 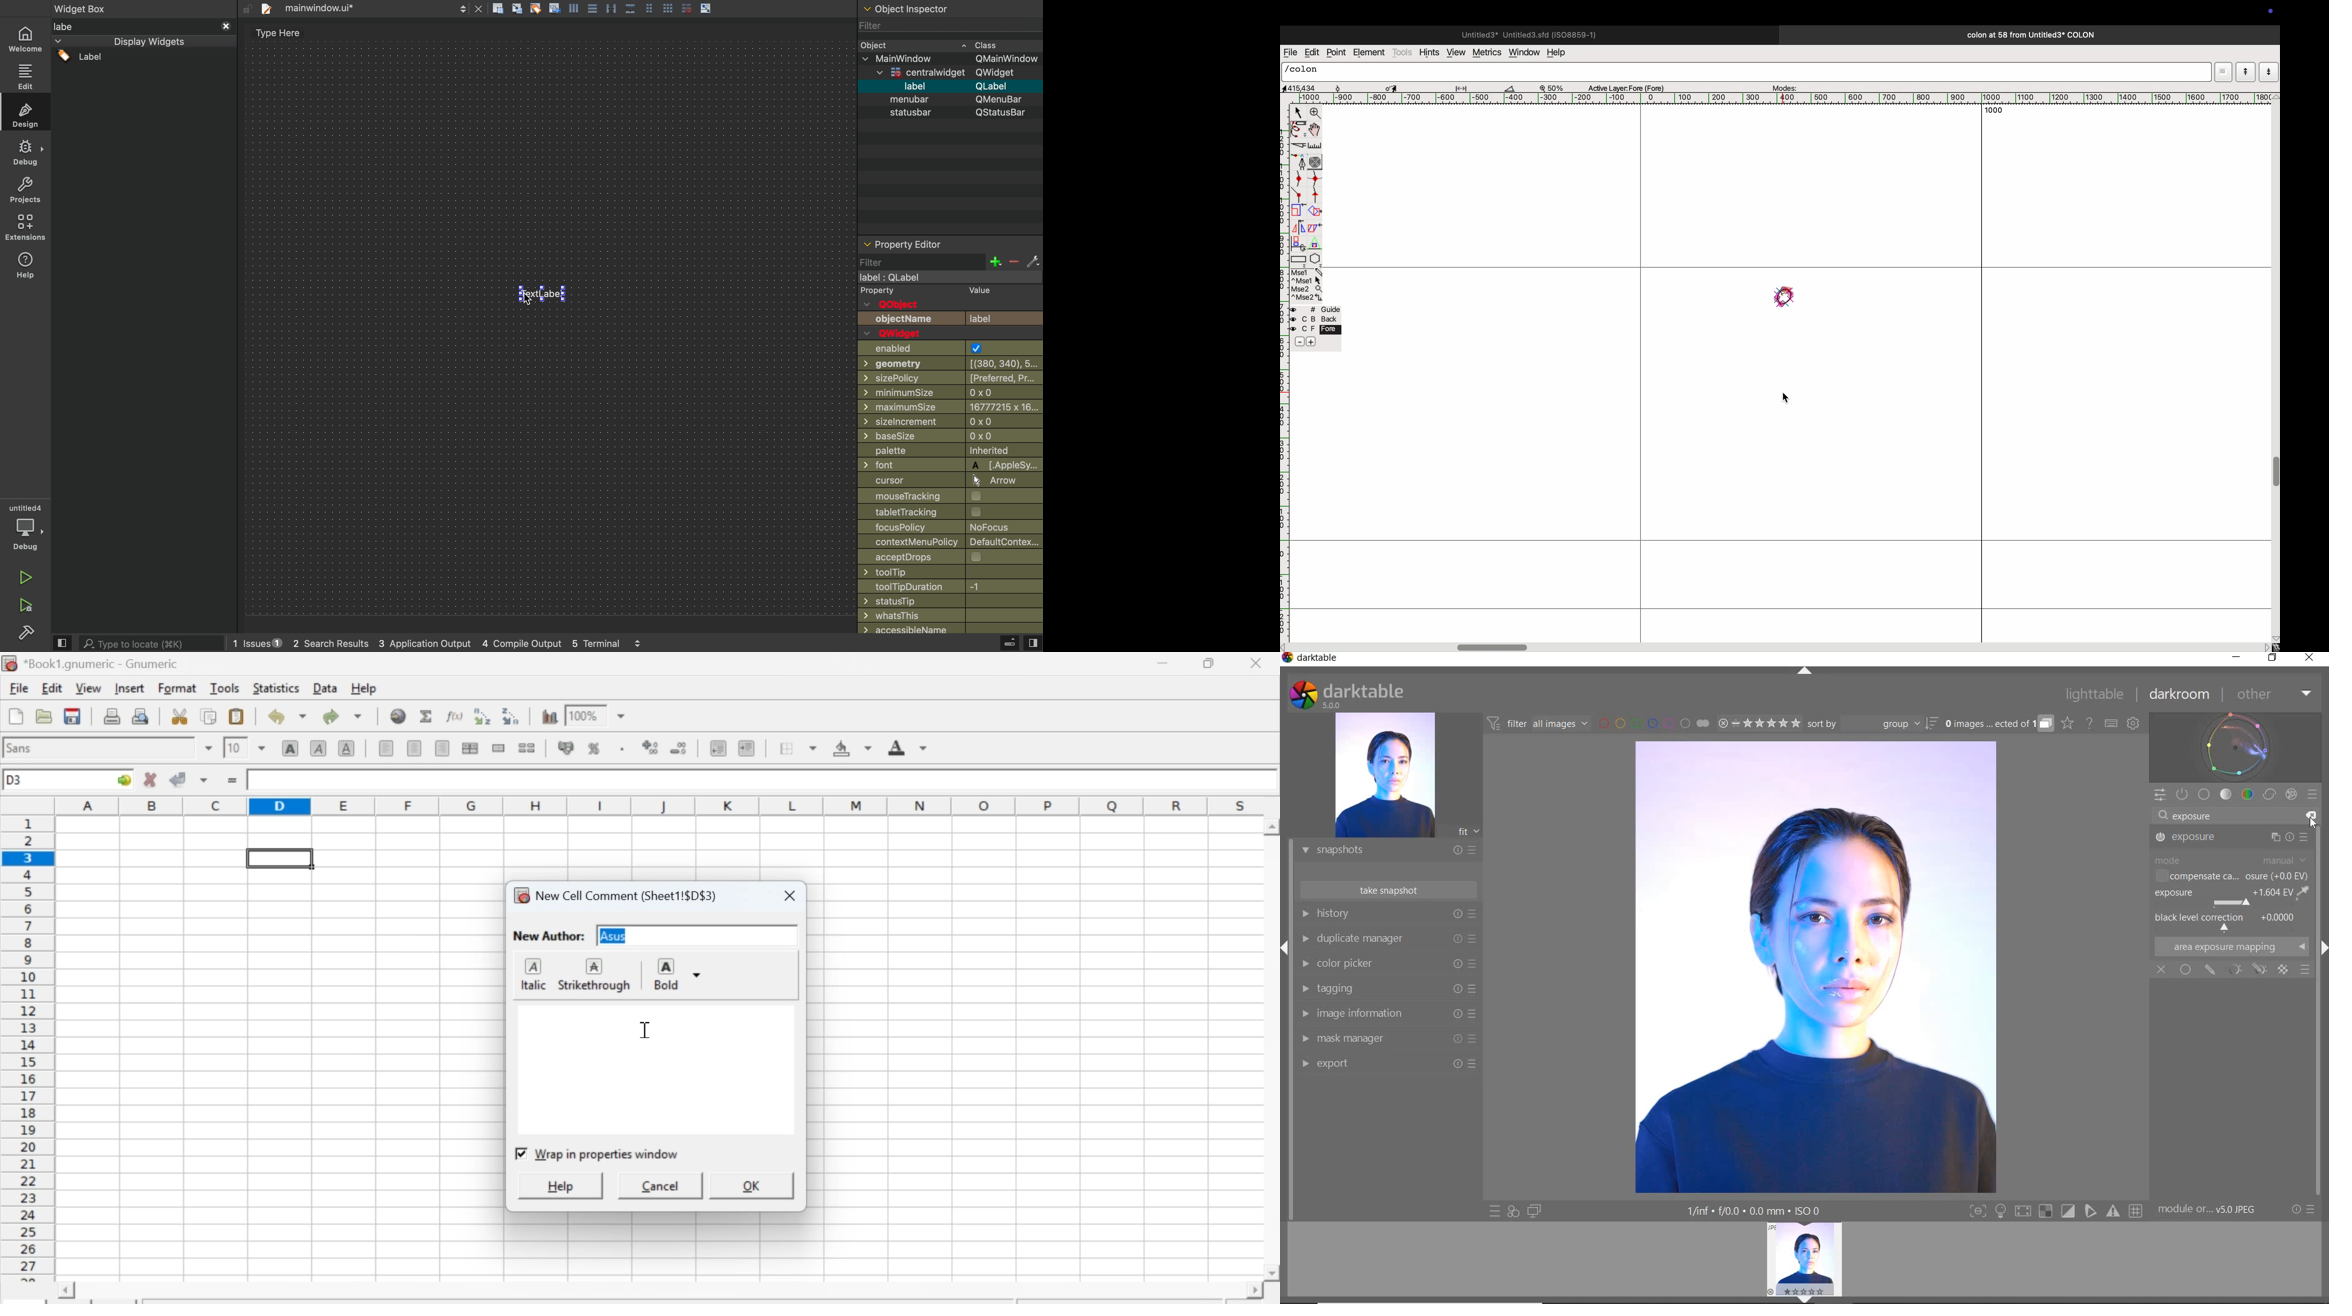 I want to click on IMAGE PREVIEW, so click(x=1384, y=776).